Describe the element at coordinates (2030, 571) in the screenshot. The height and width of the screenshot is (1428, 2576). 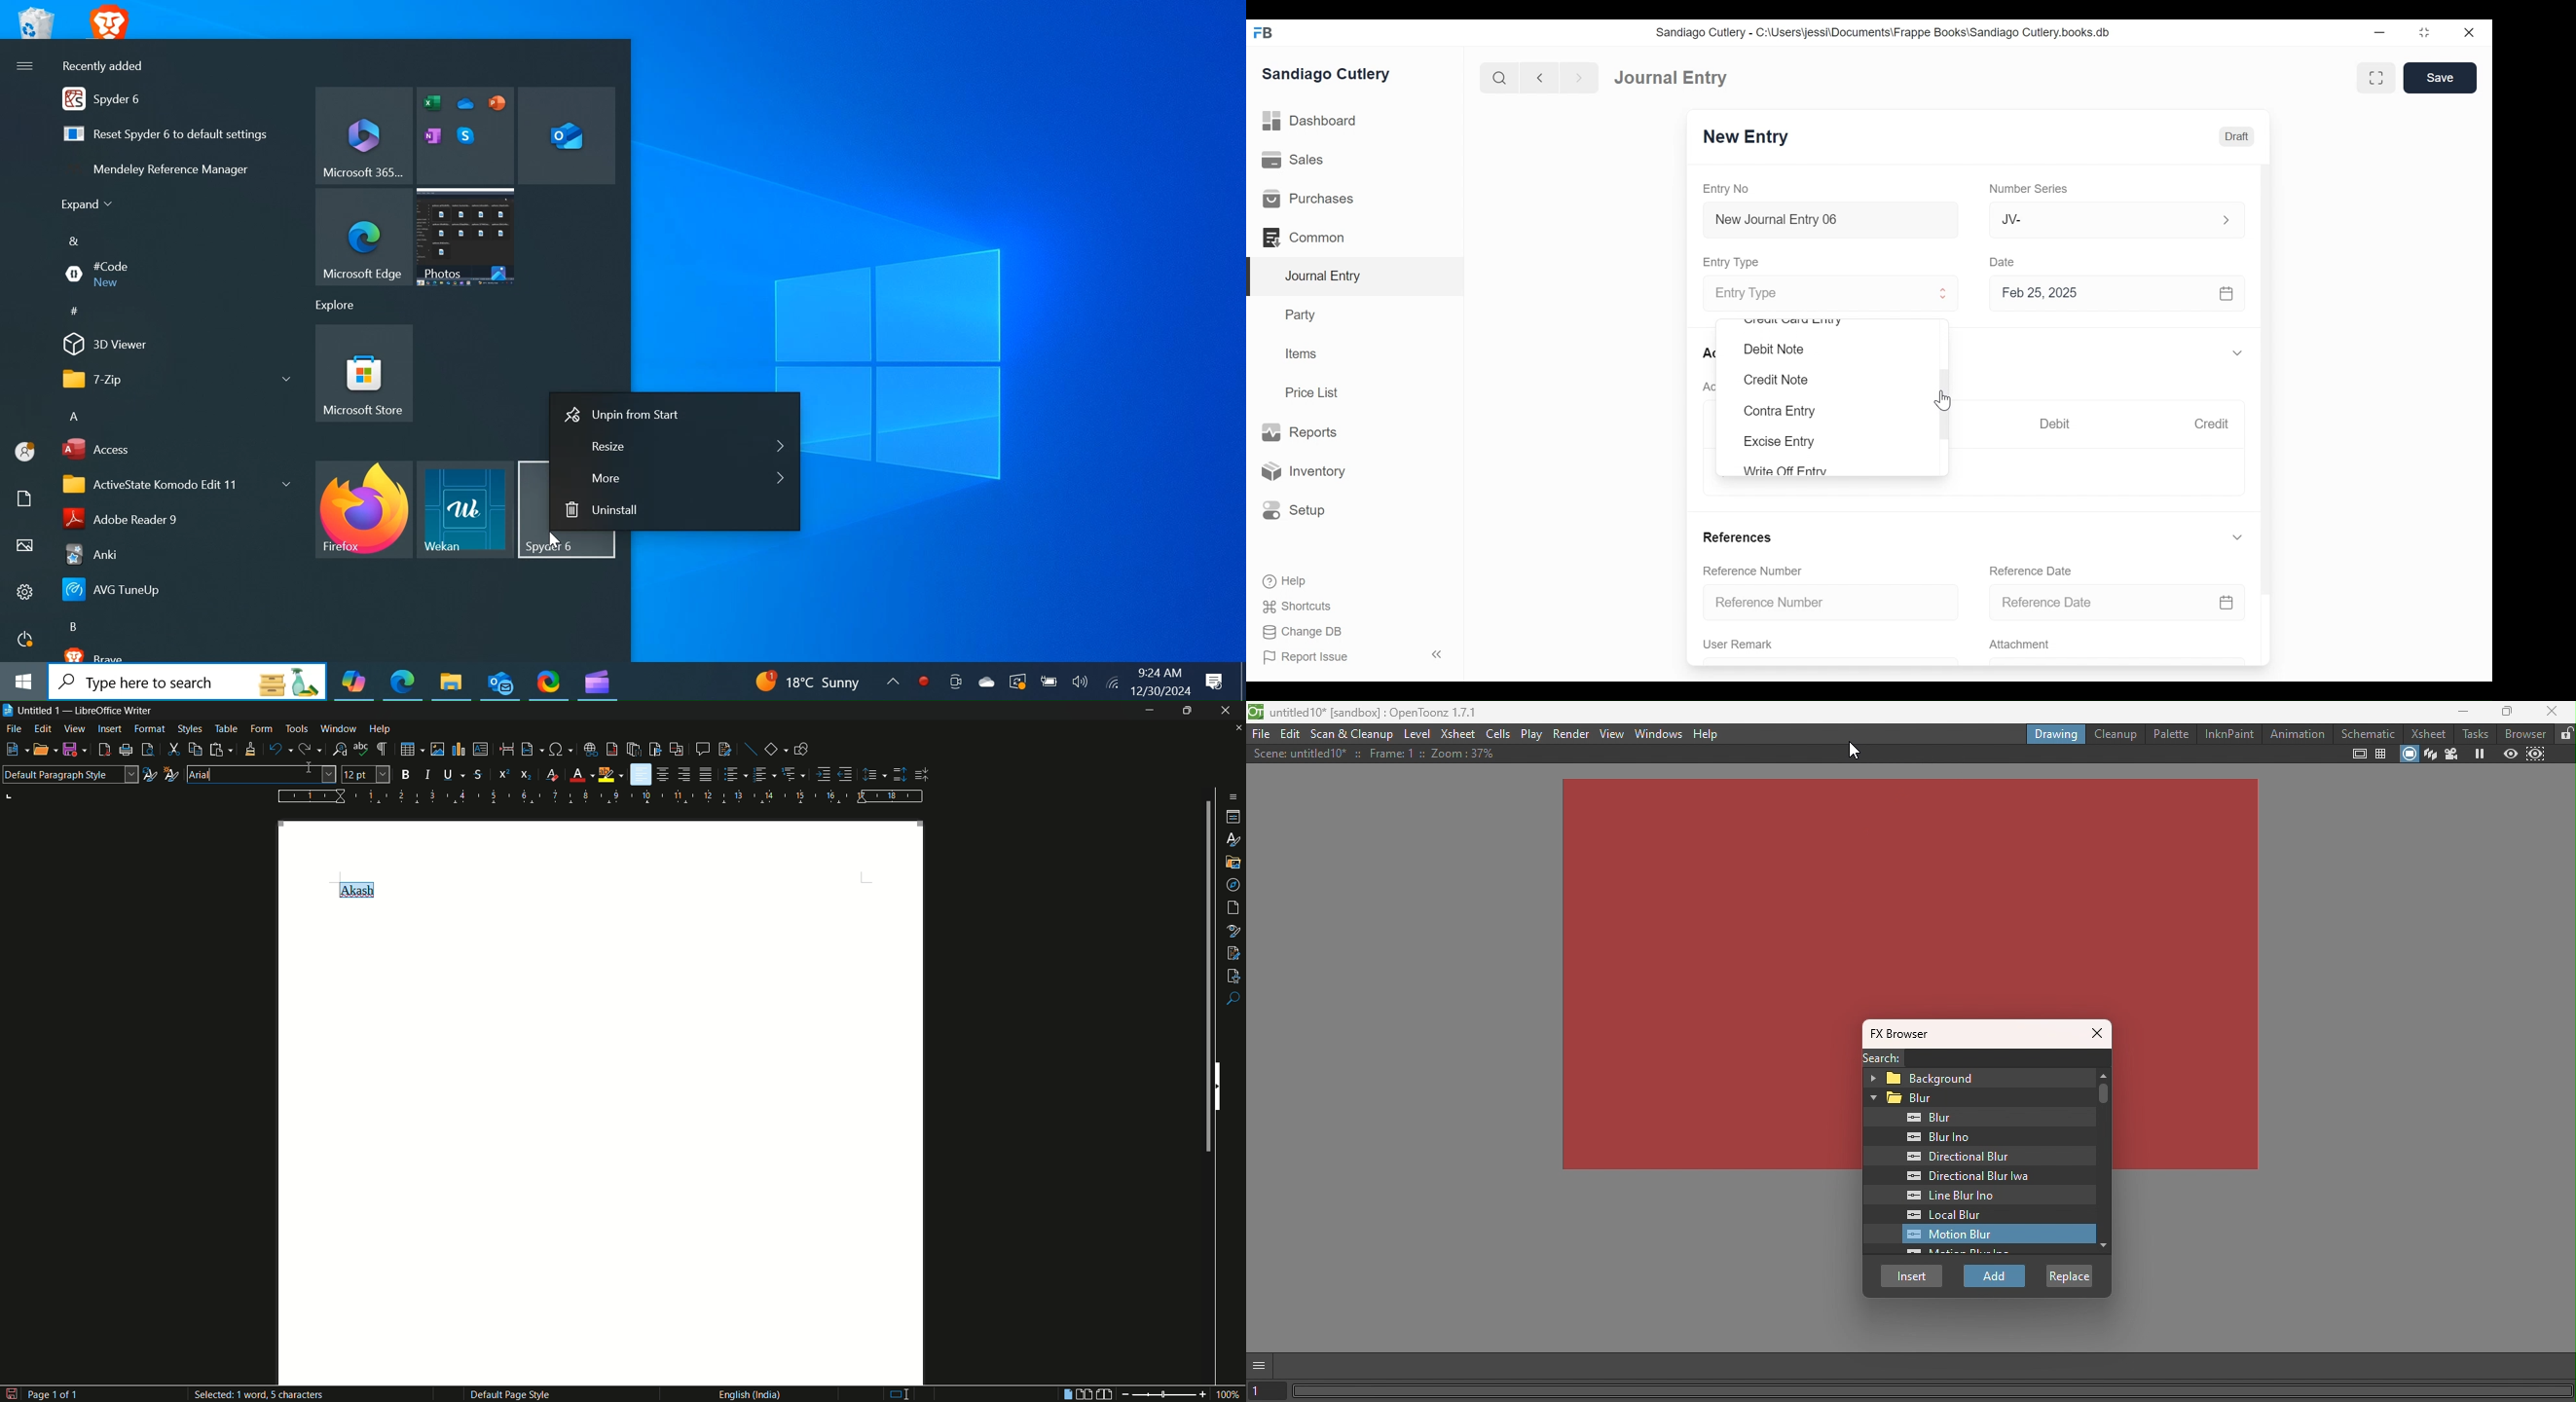
I see `Reference Date` at that location.